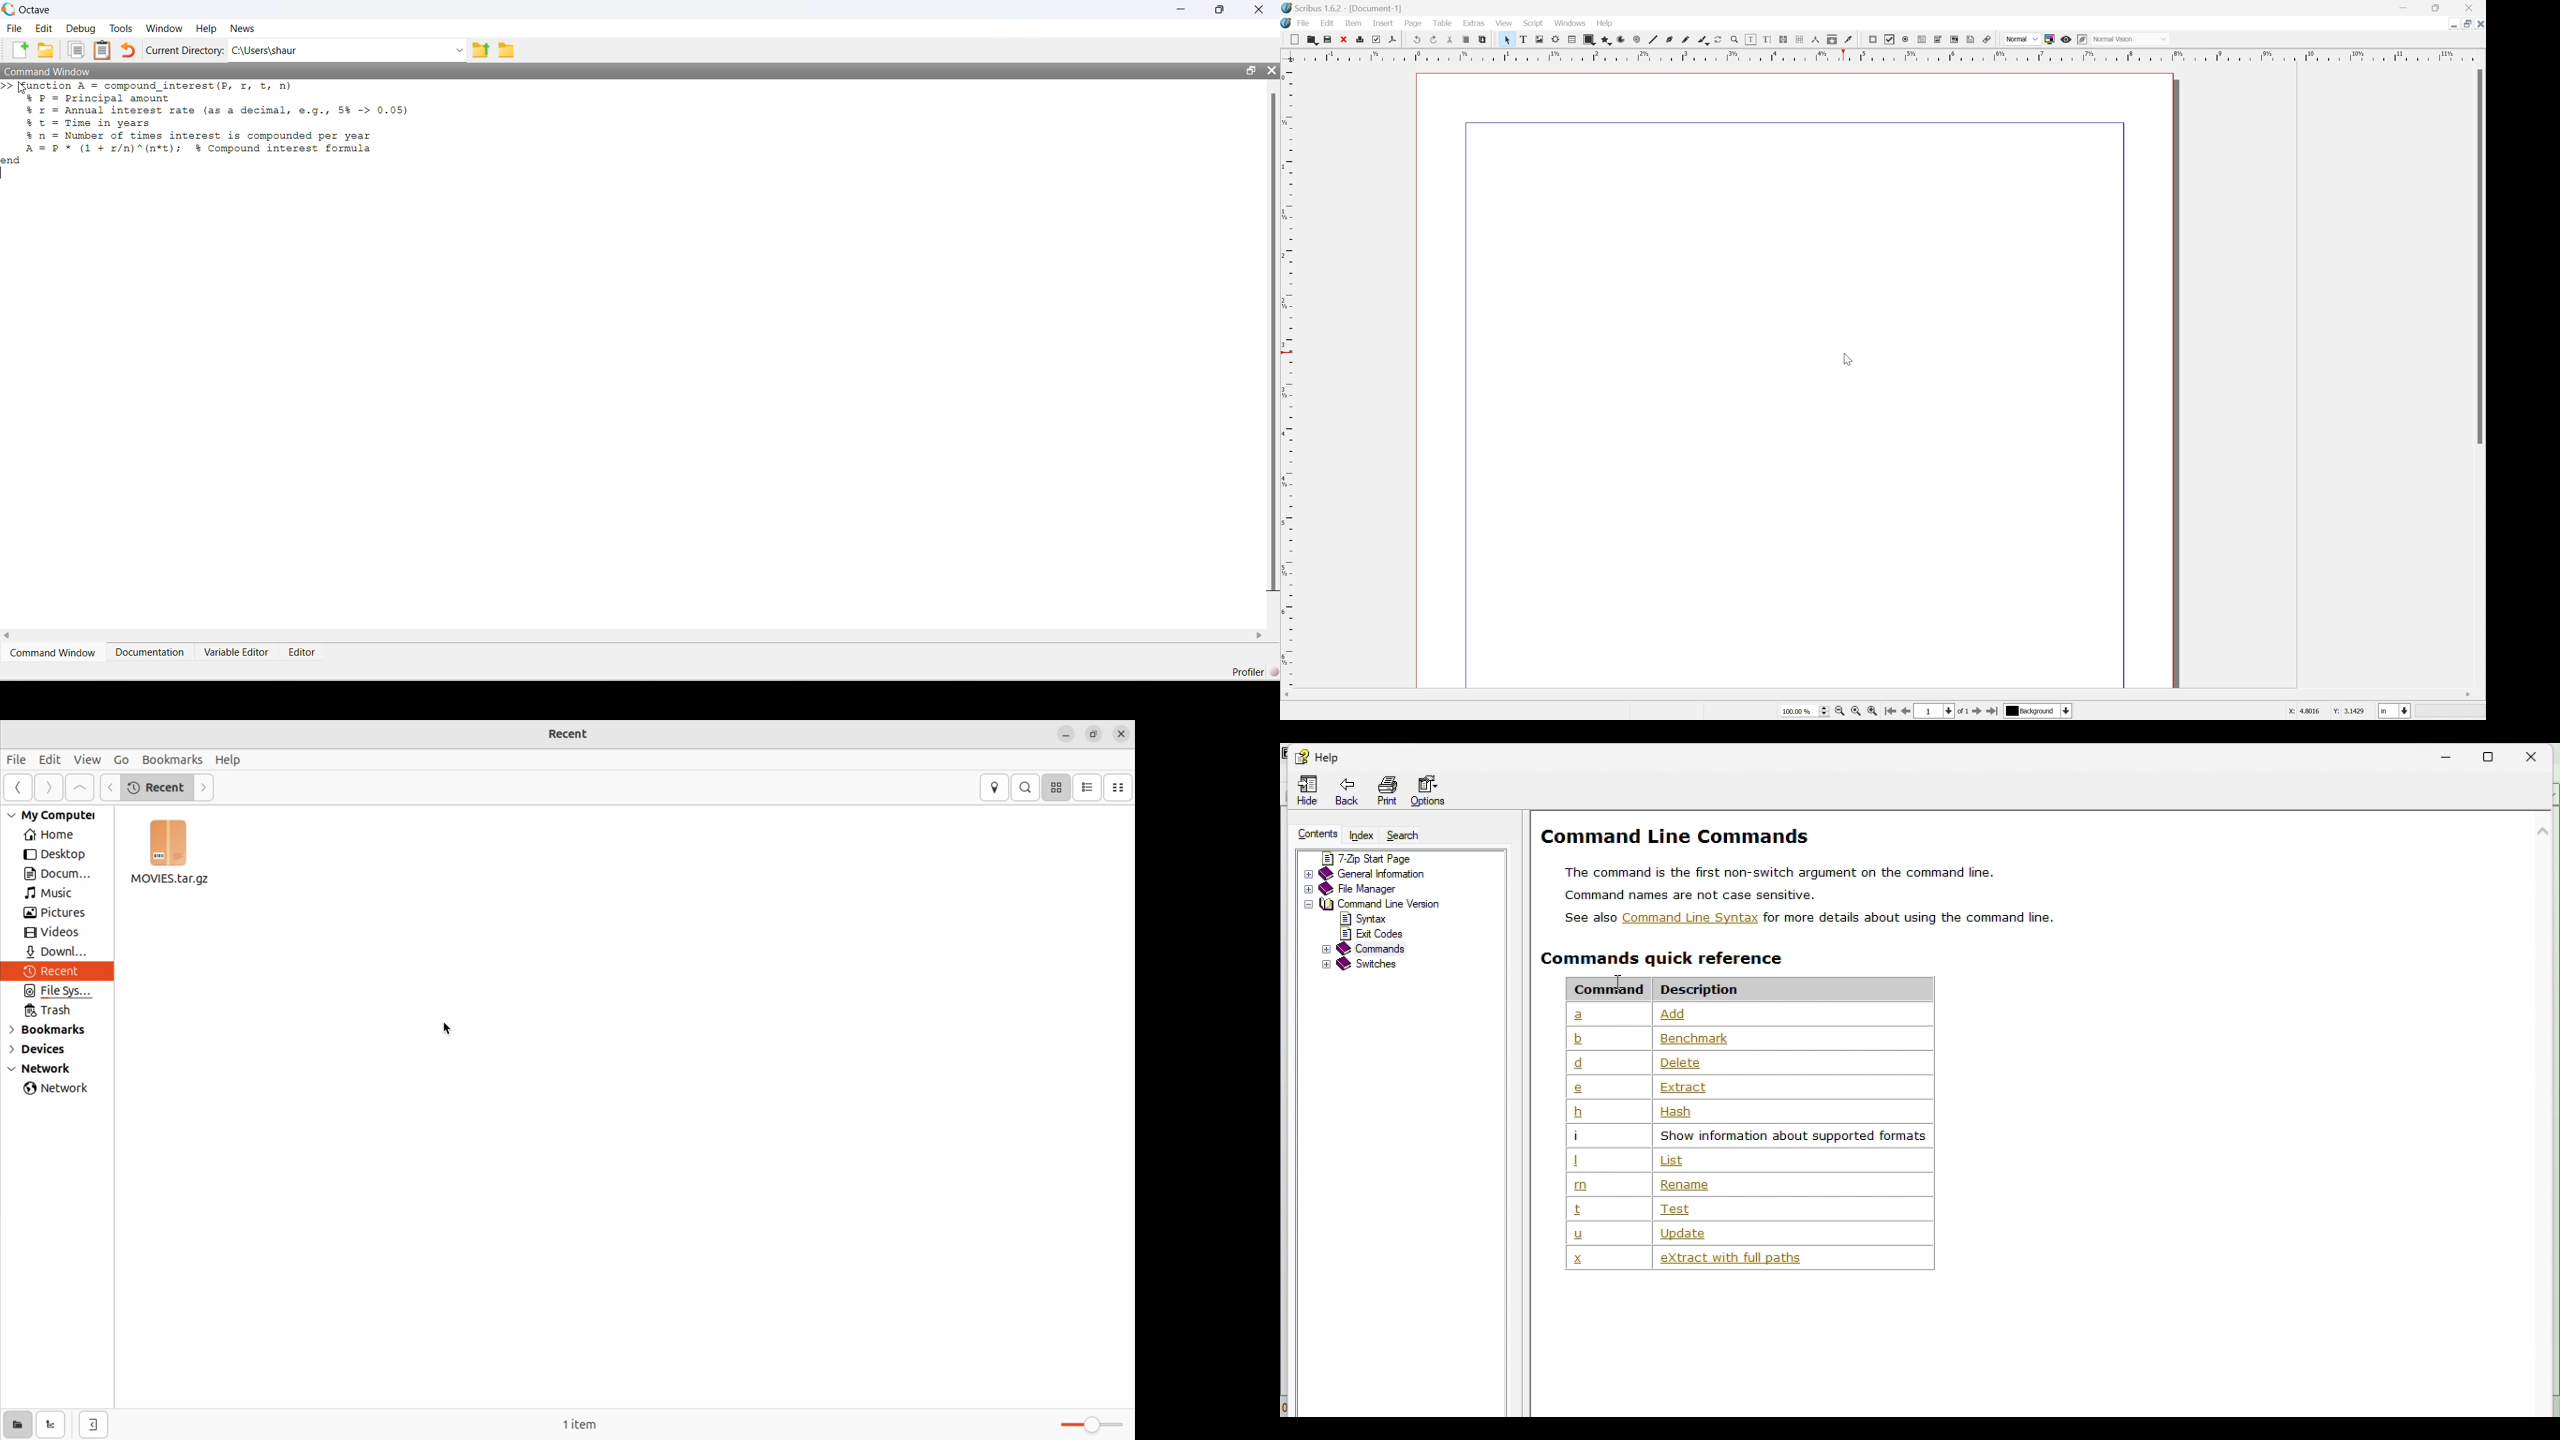 Image resolution: width=2576 pixels, height=1456 pixels. I want to click on compact view, so click(1118, 787).